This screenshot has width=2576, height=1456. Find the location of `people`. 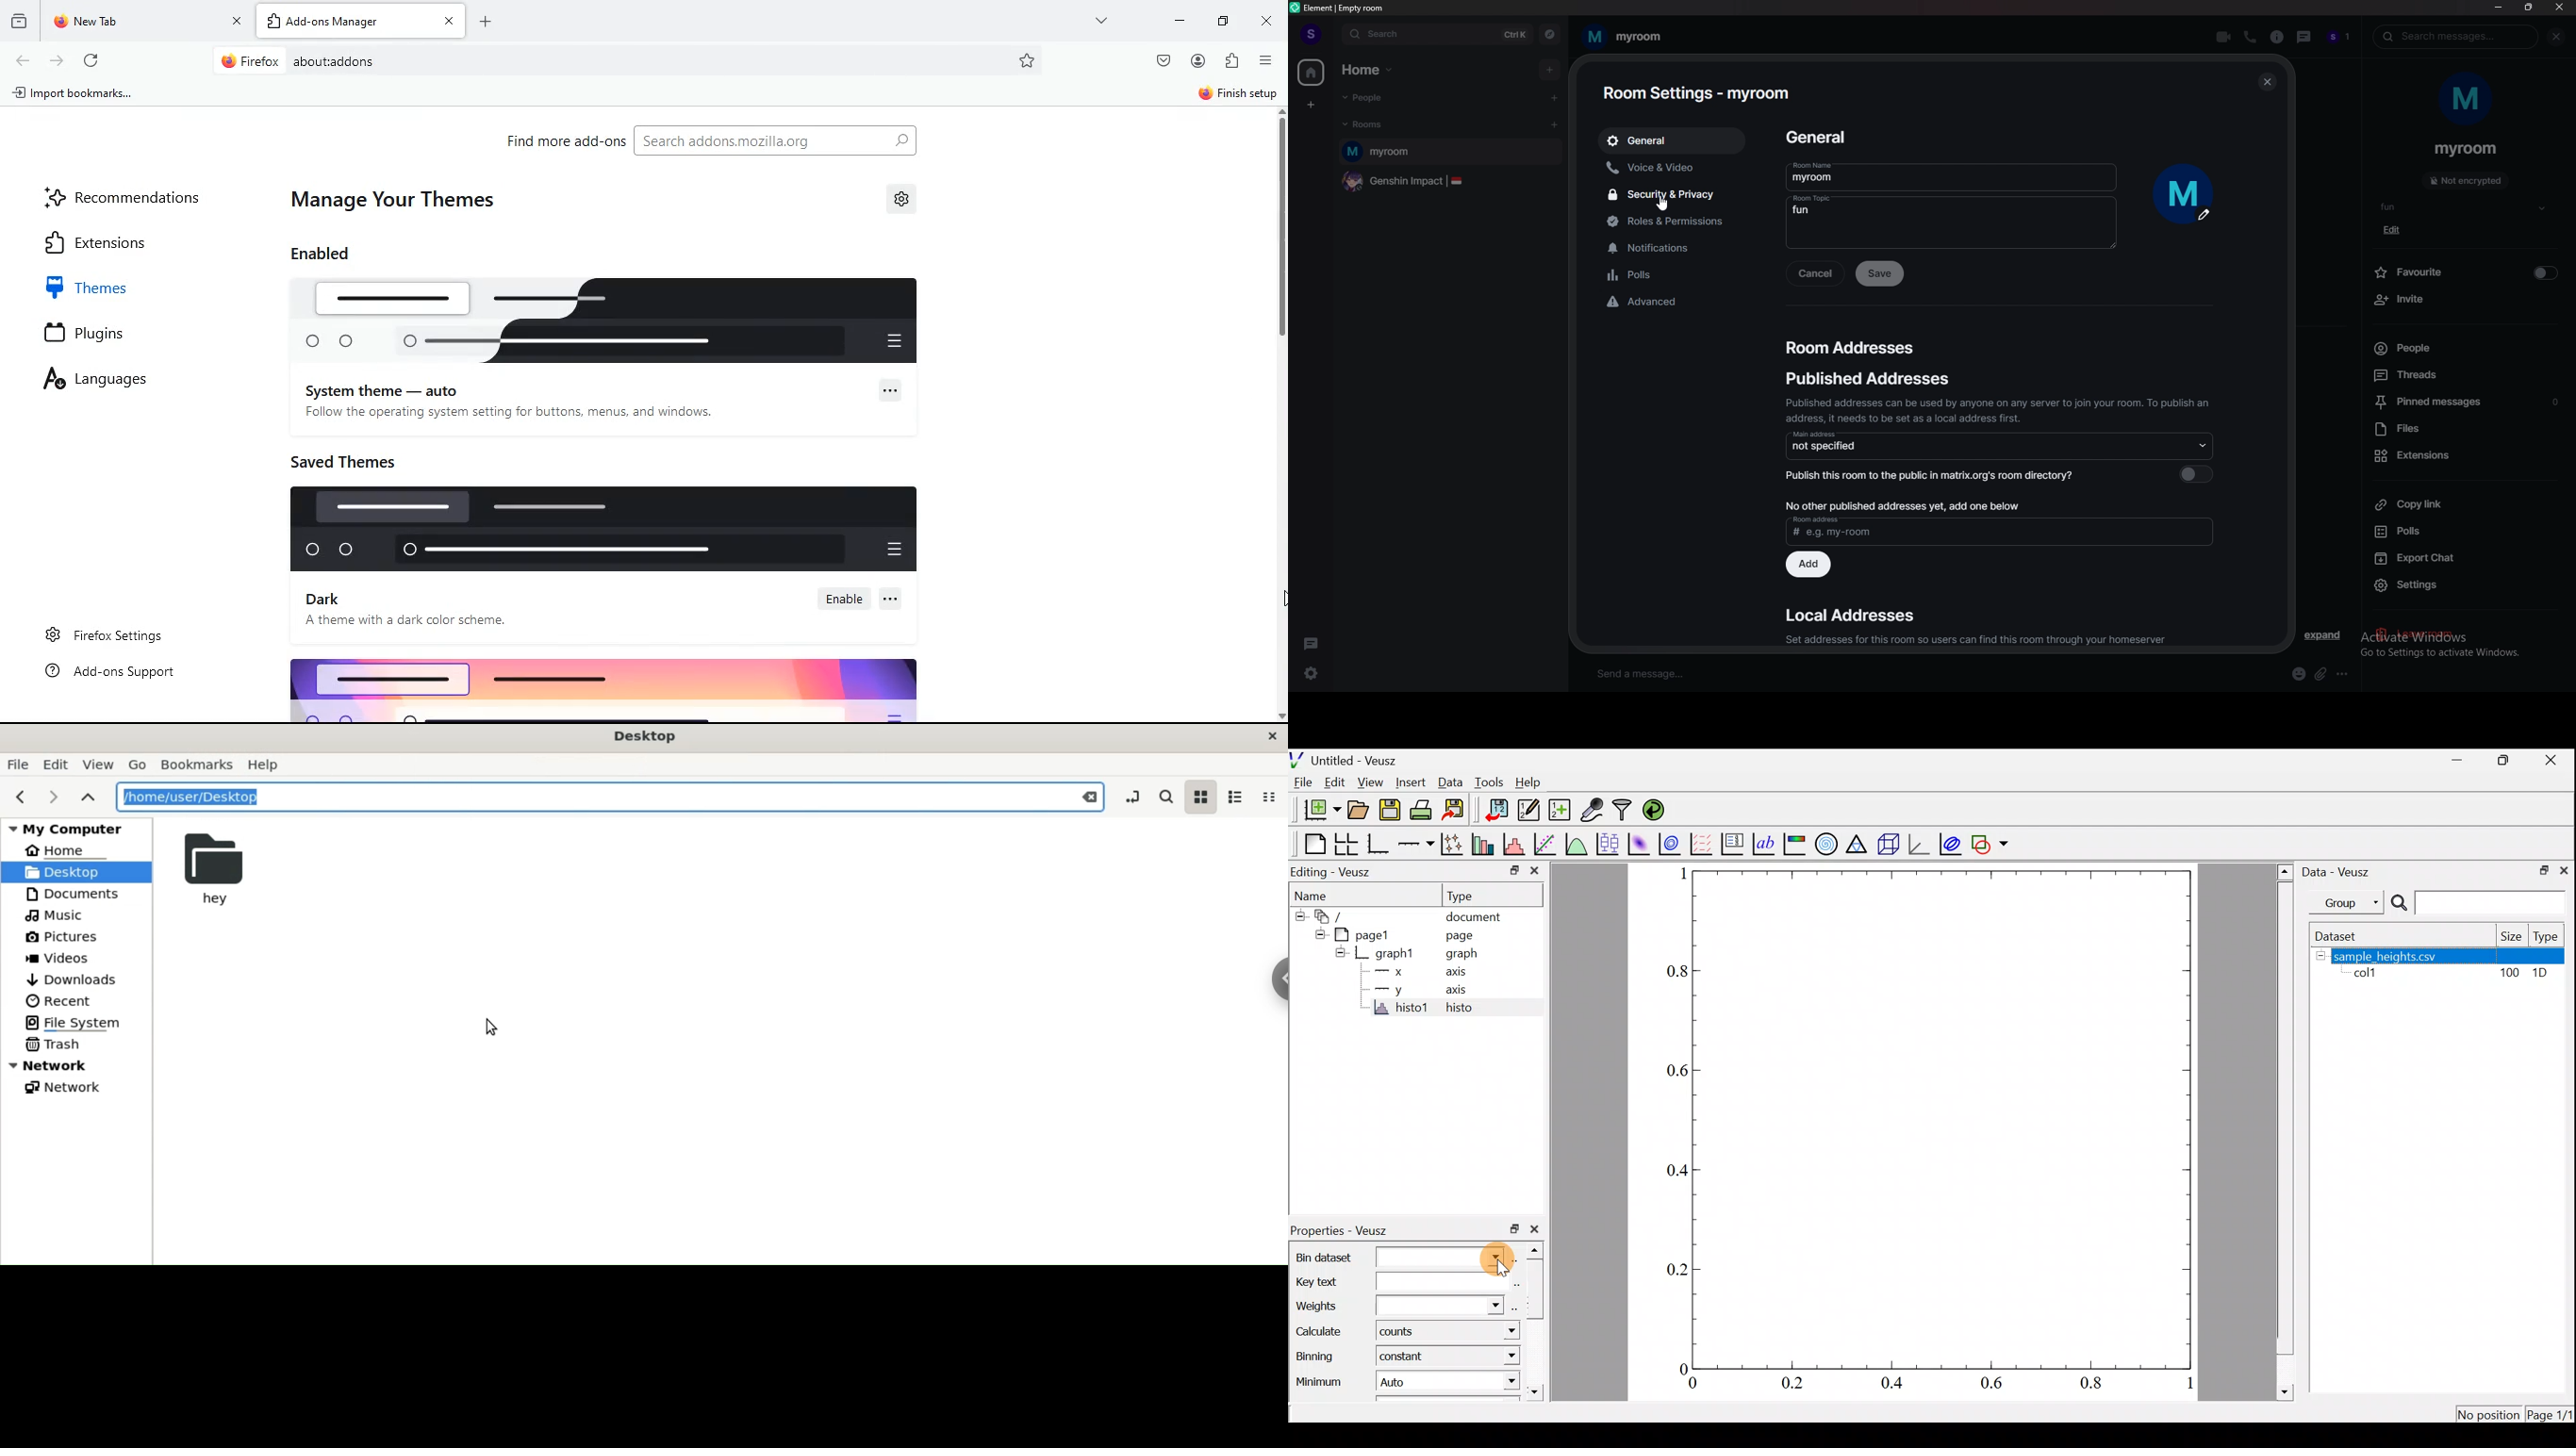

people is located at coordinates (1379, 97).